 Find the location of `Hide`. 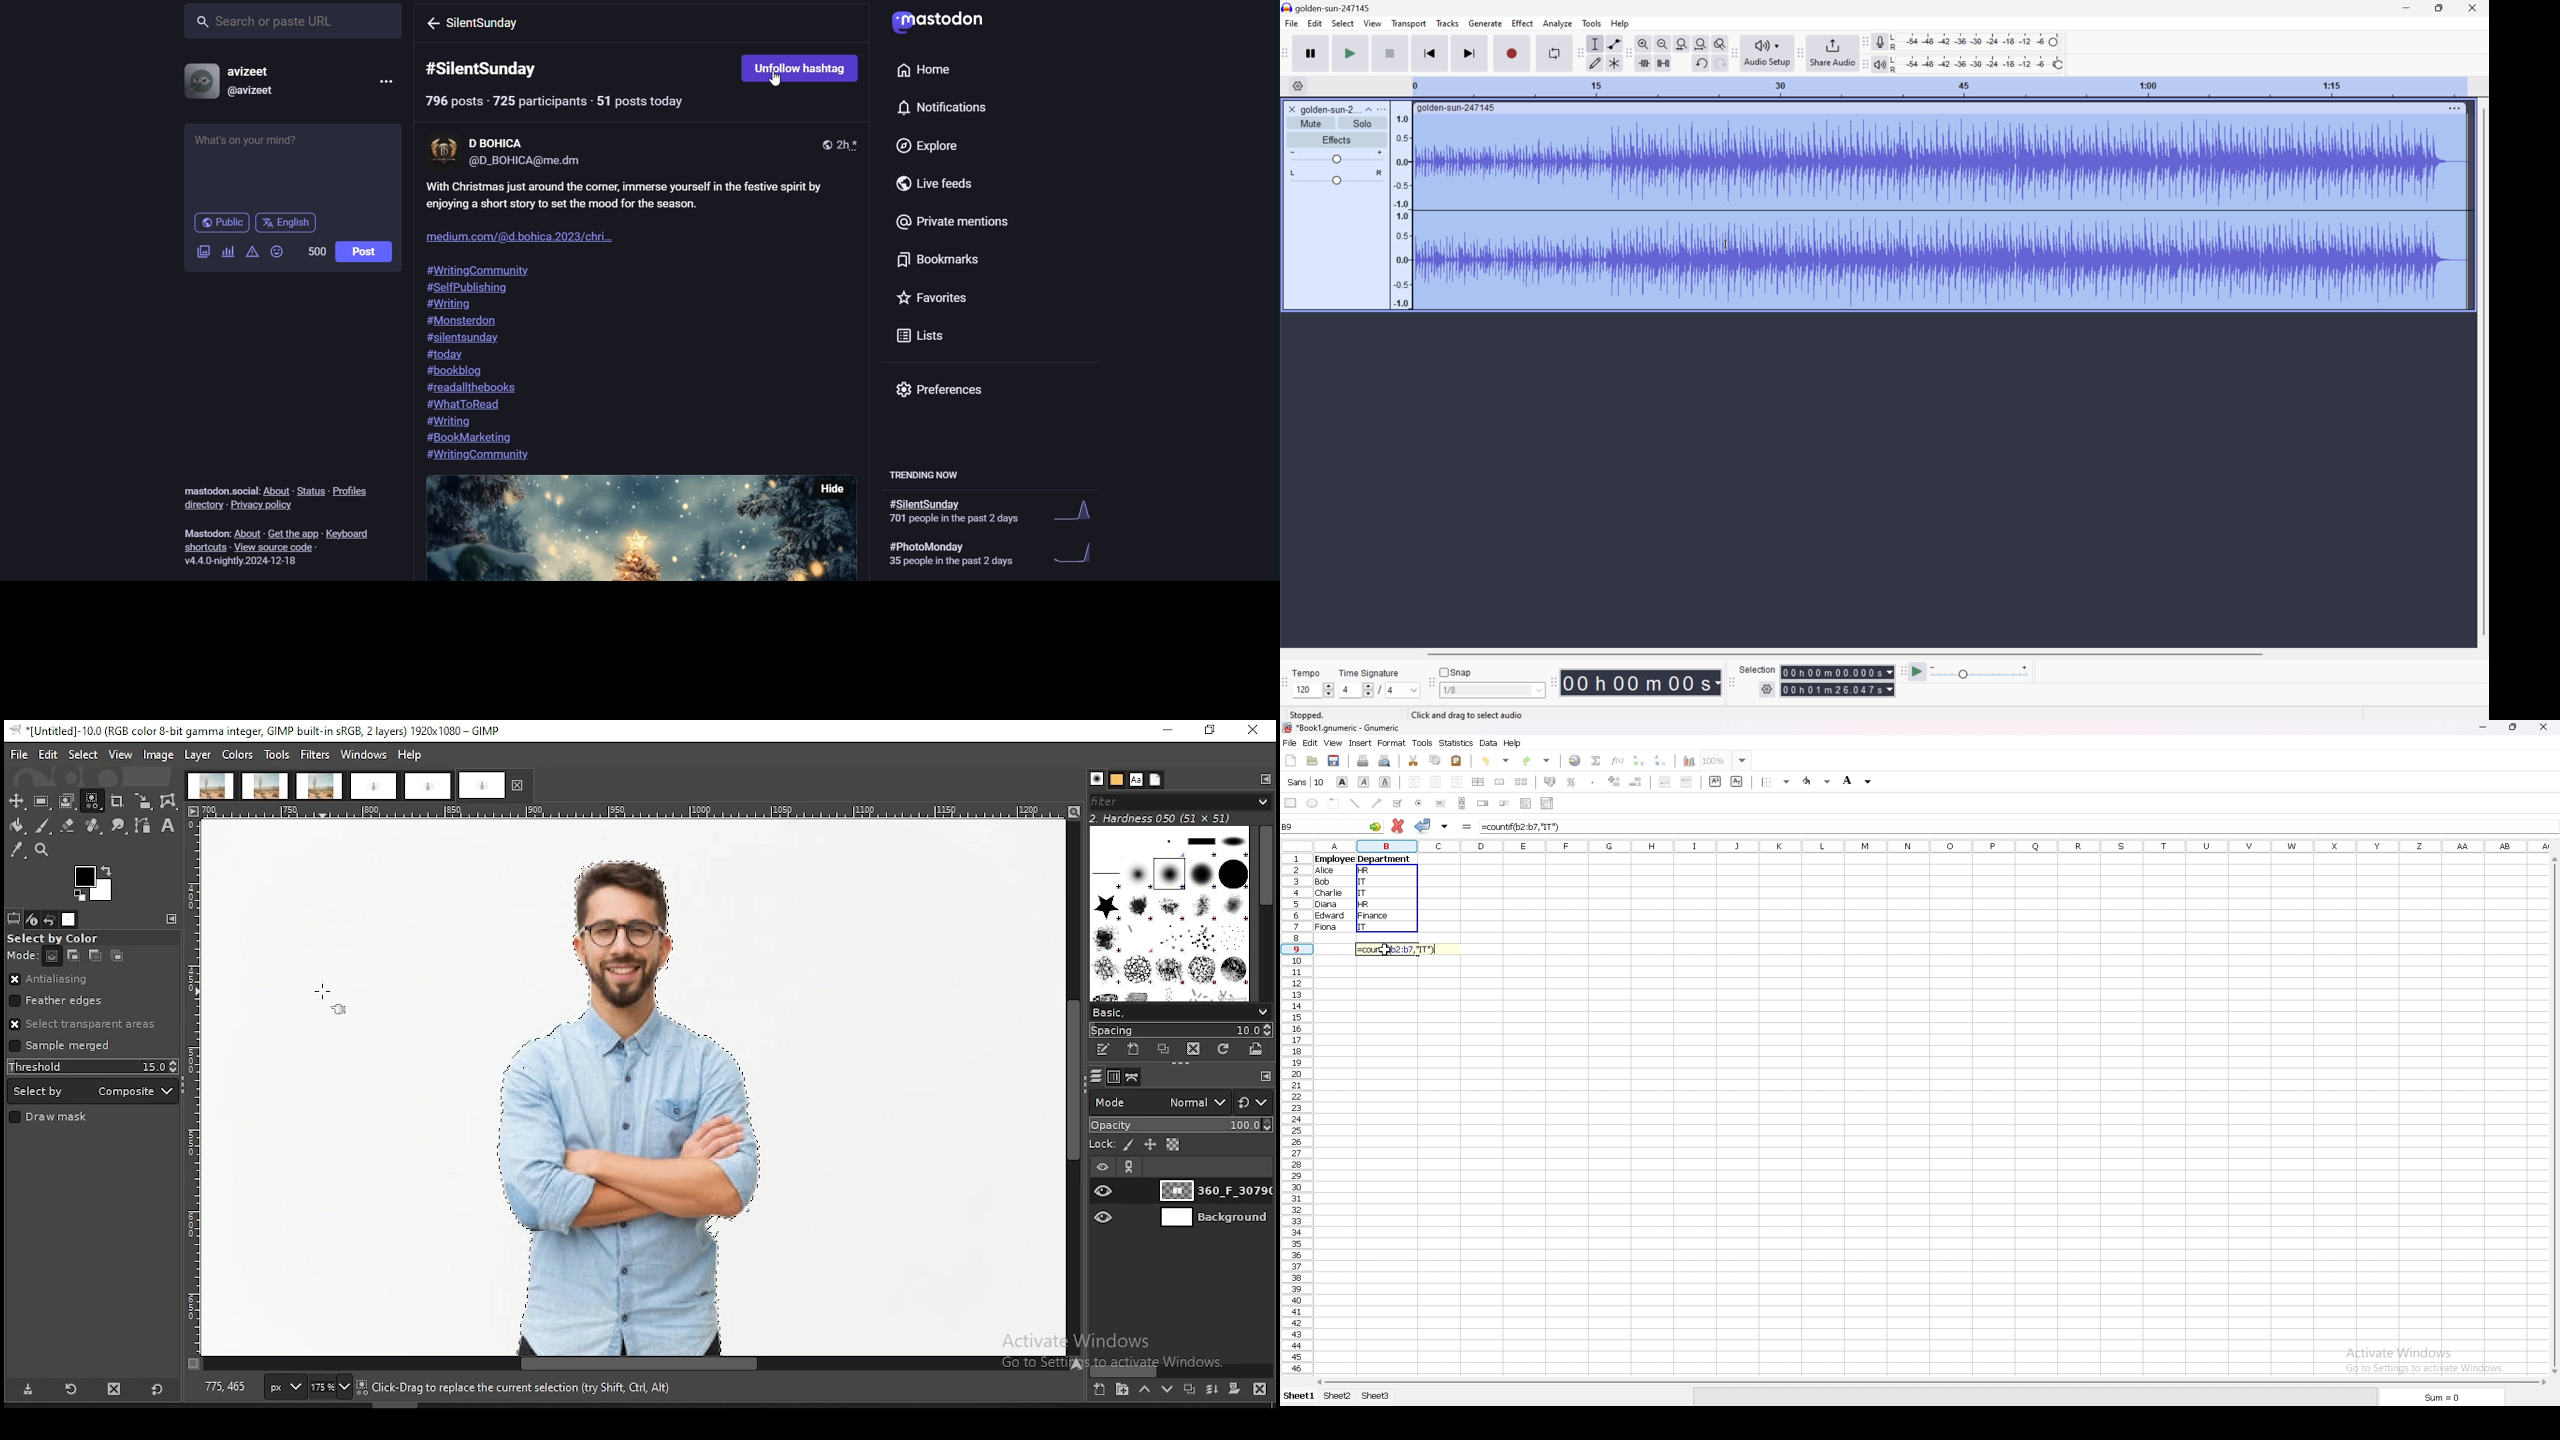

Hide is located at coordinates (834, 488).